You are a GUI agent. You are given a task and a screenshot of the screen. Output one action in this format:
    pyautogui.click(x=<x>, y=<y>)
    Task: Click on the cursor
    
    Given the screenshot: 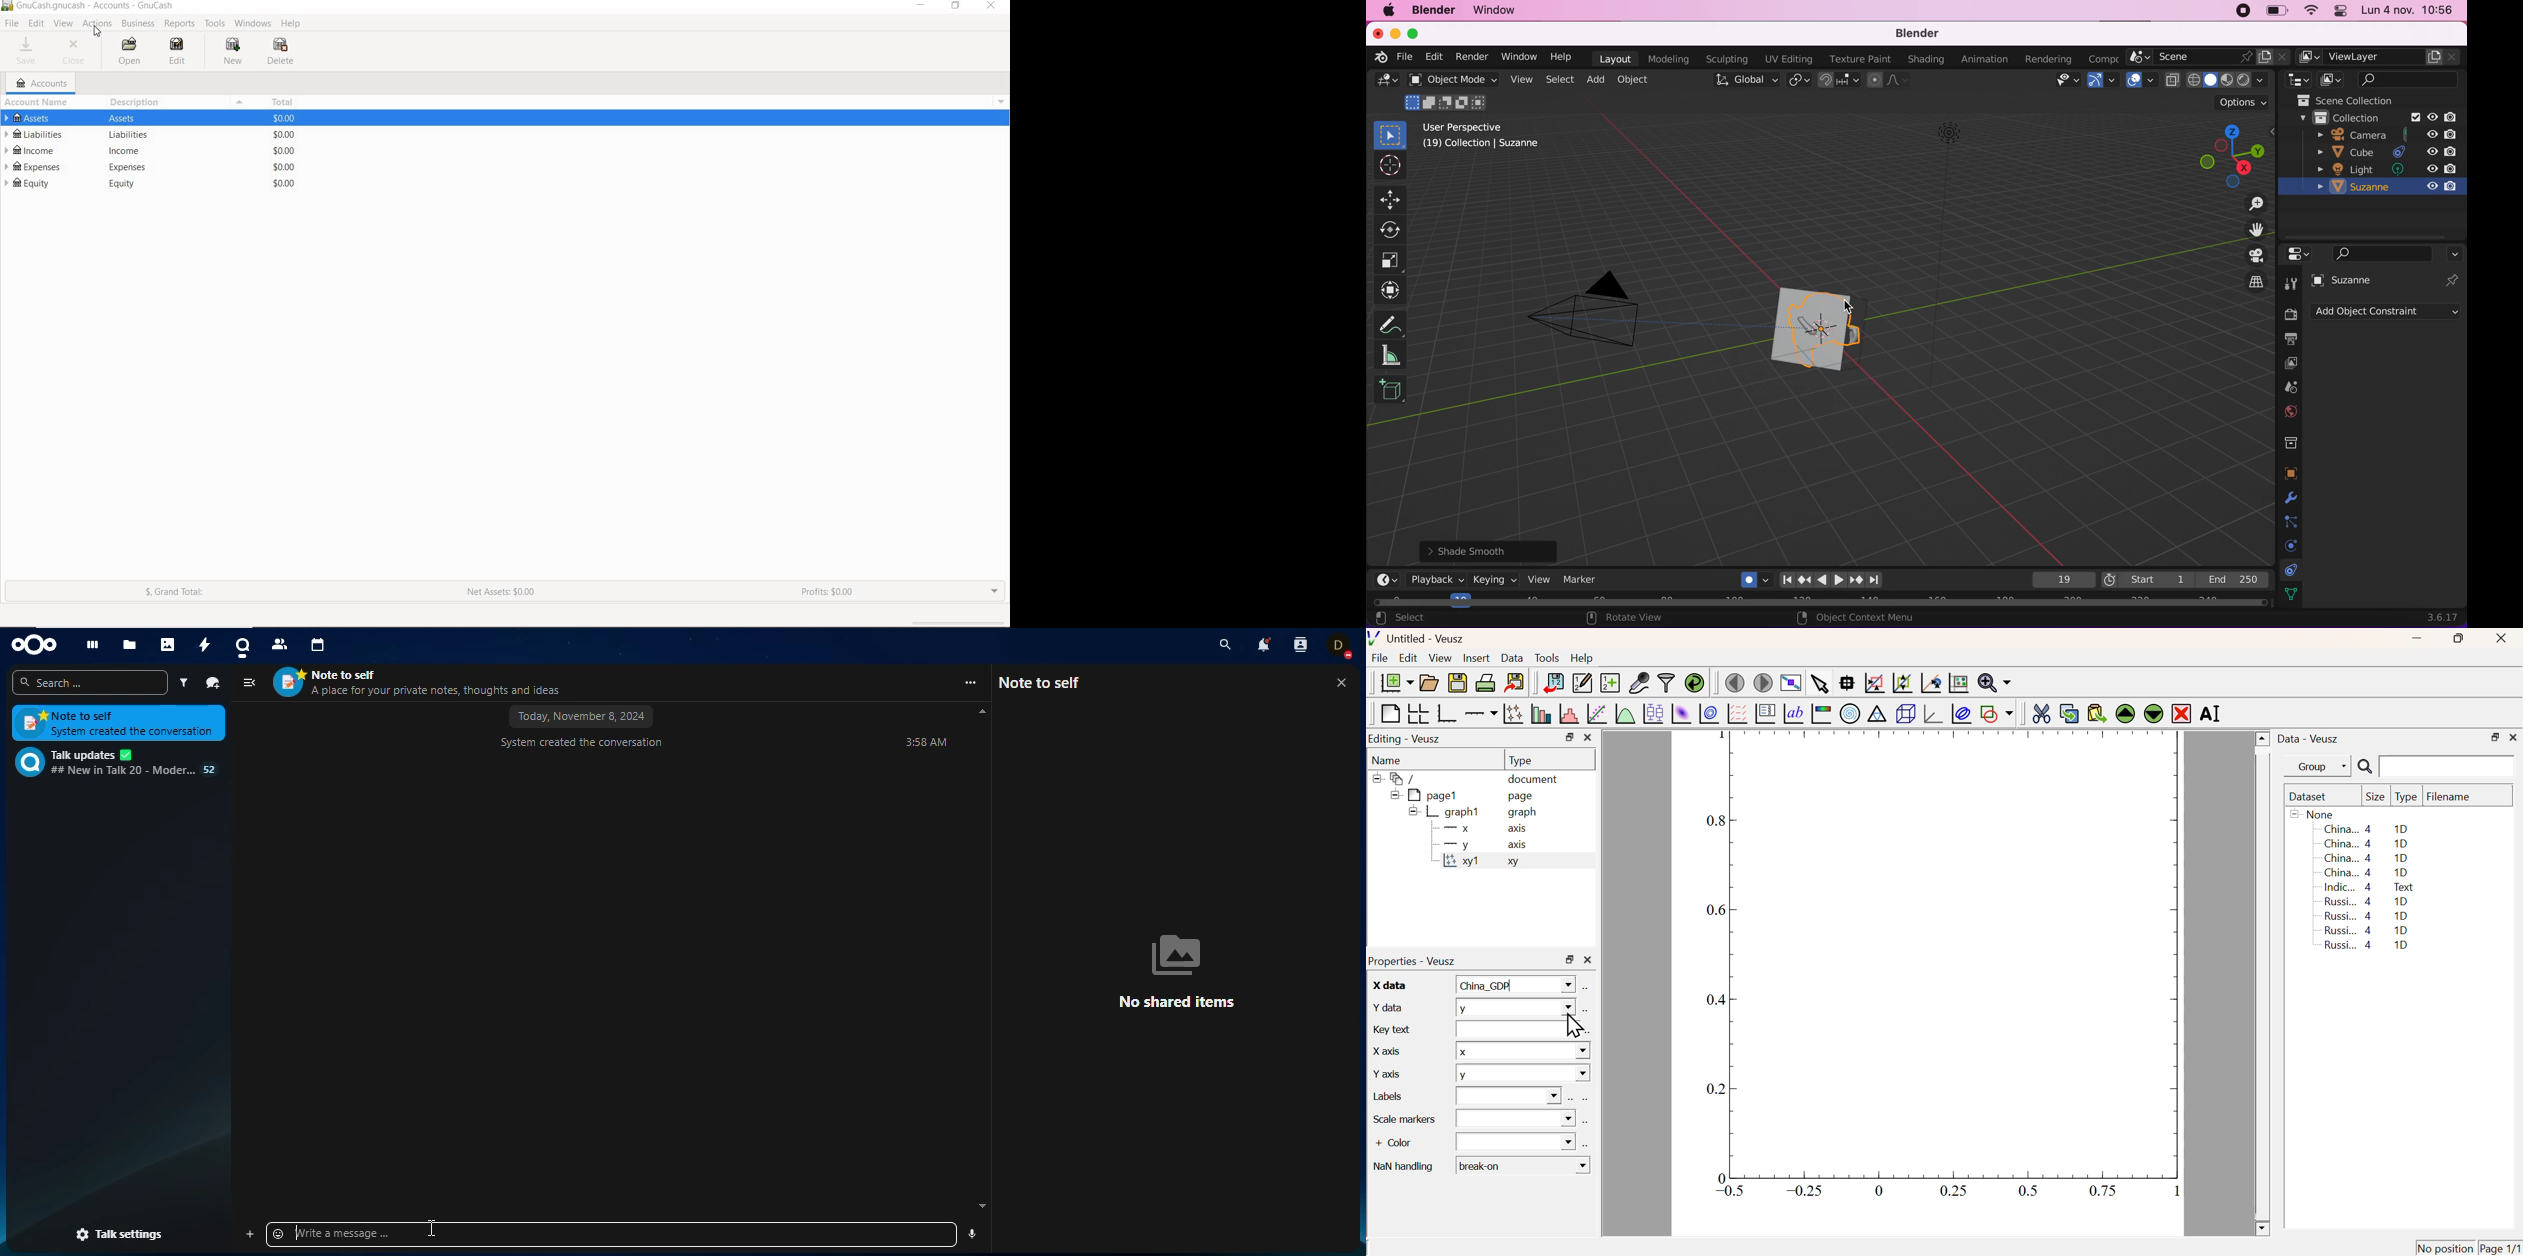 What is the action you would take?
    pyautogui.click(x=99, y=32)
    